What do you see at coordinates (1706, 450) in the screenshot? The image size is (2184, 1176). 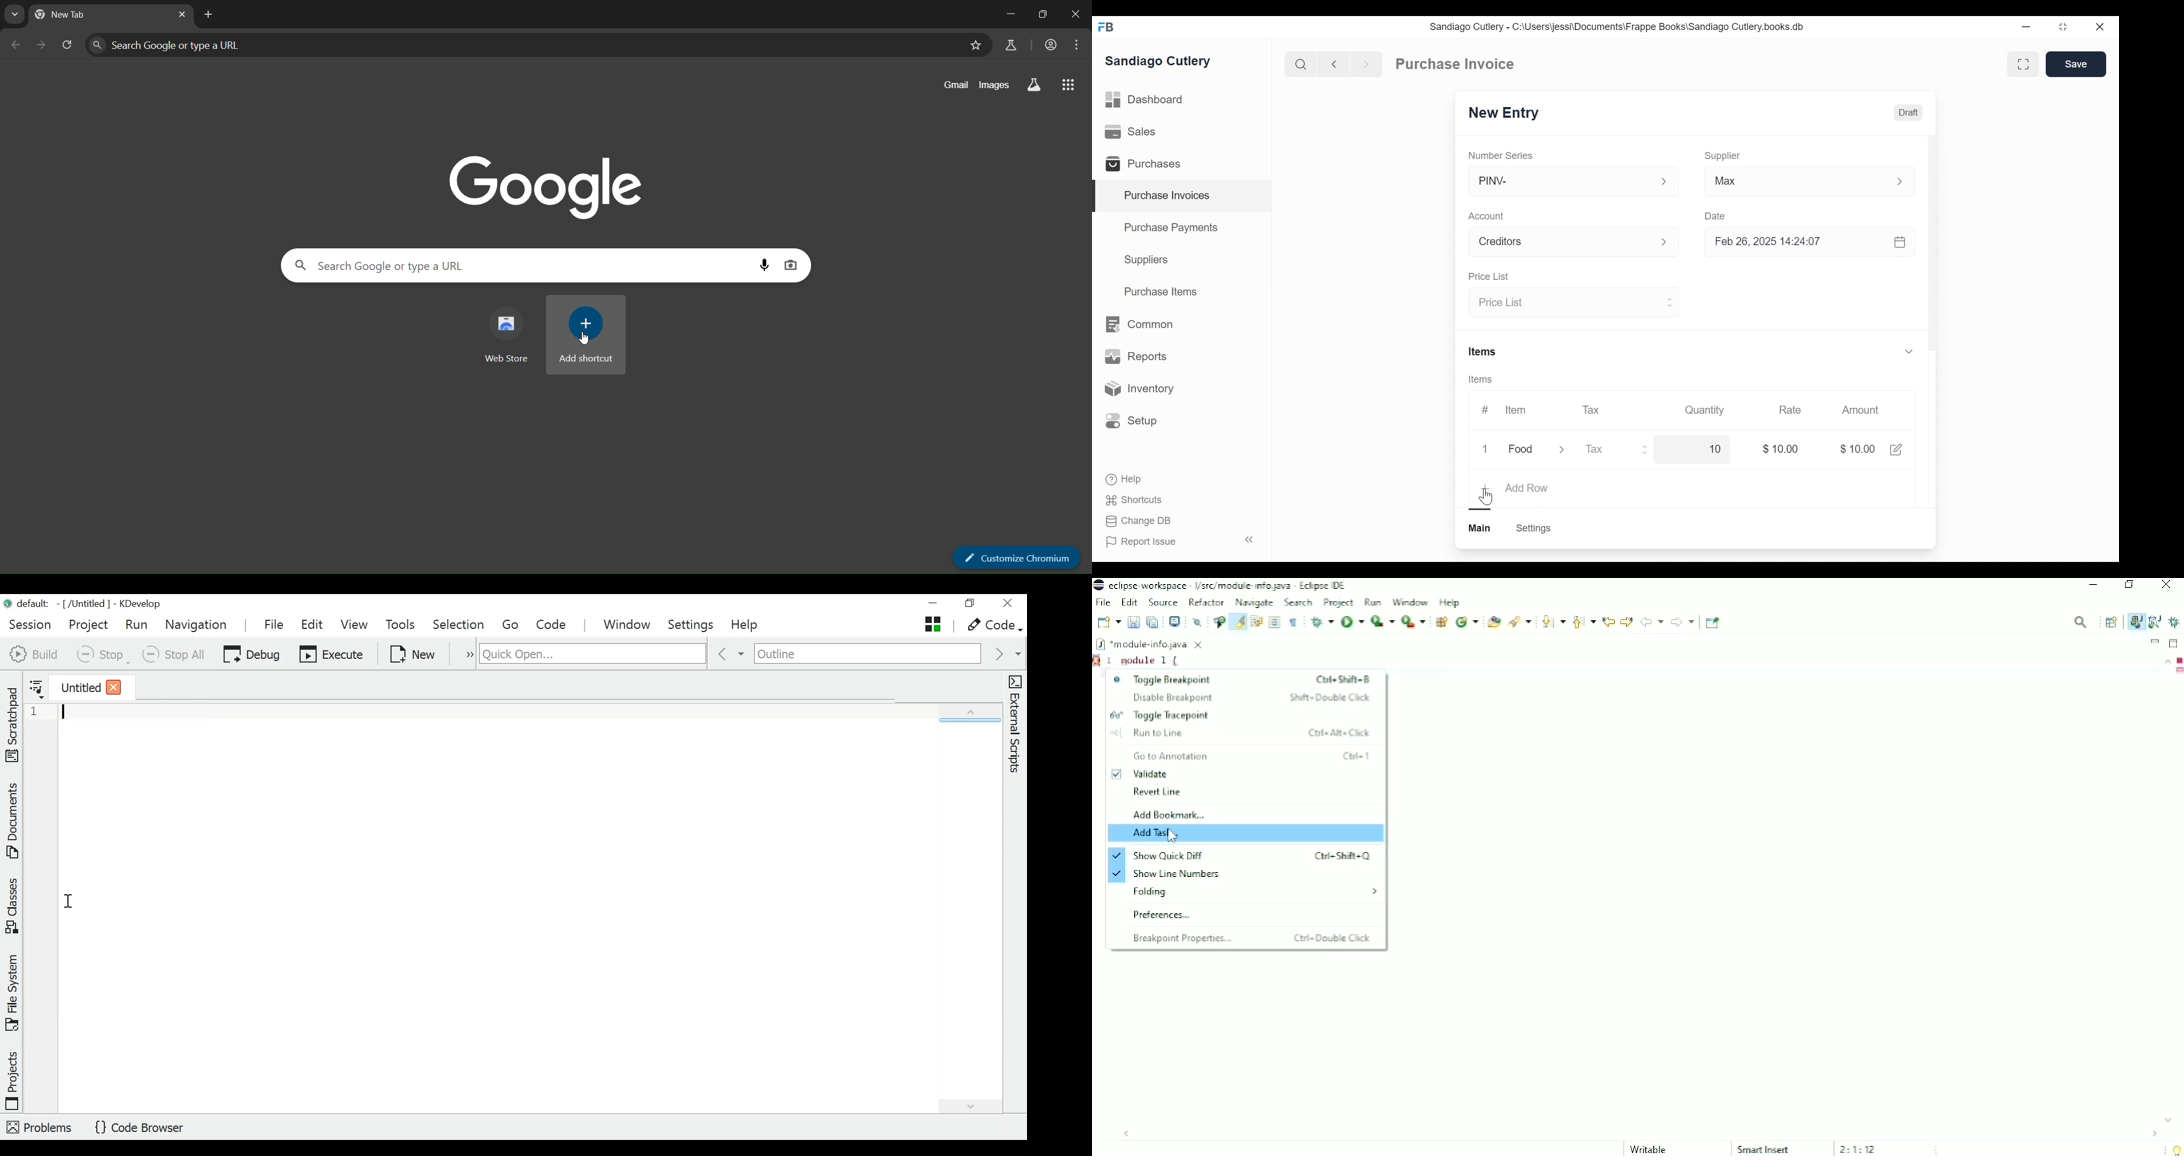 I see `10` at bounding box center [1706, 450].